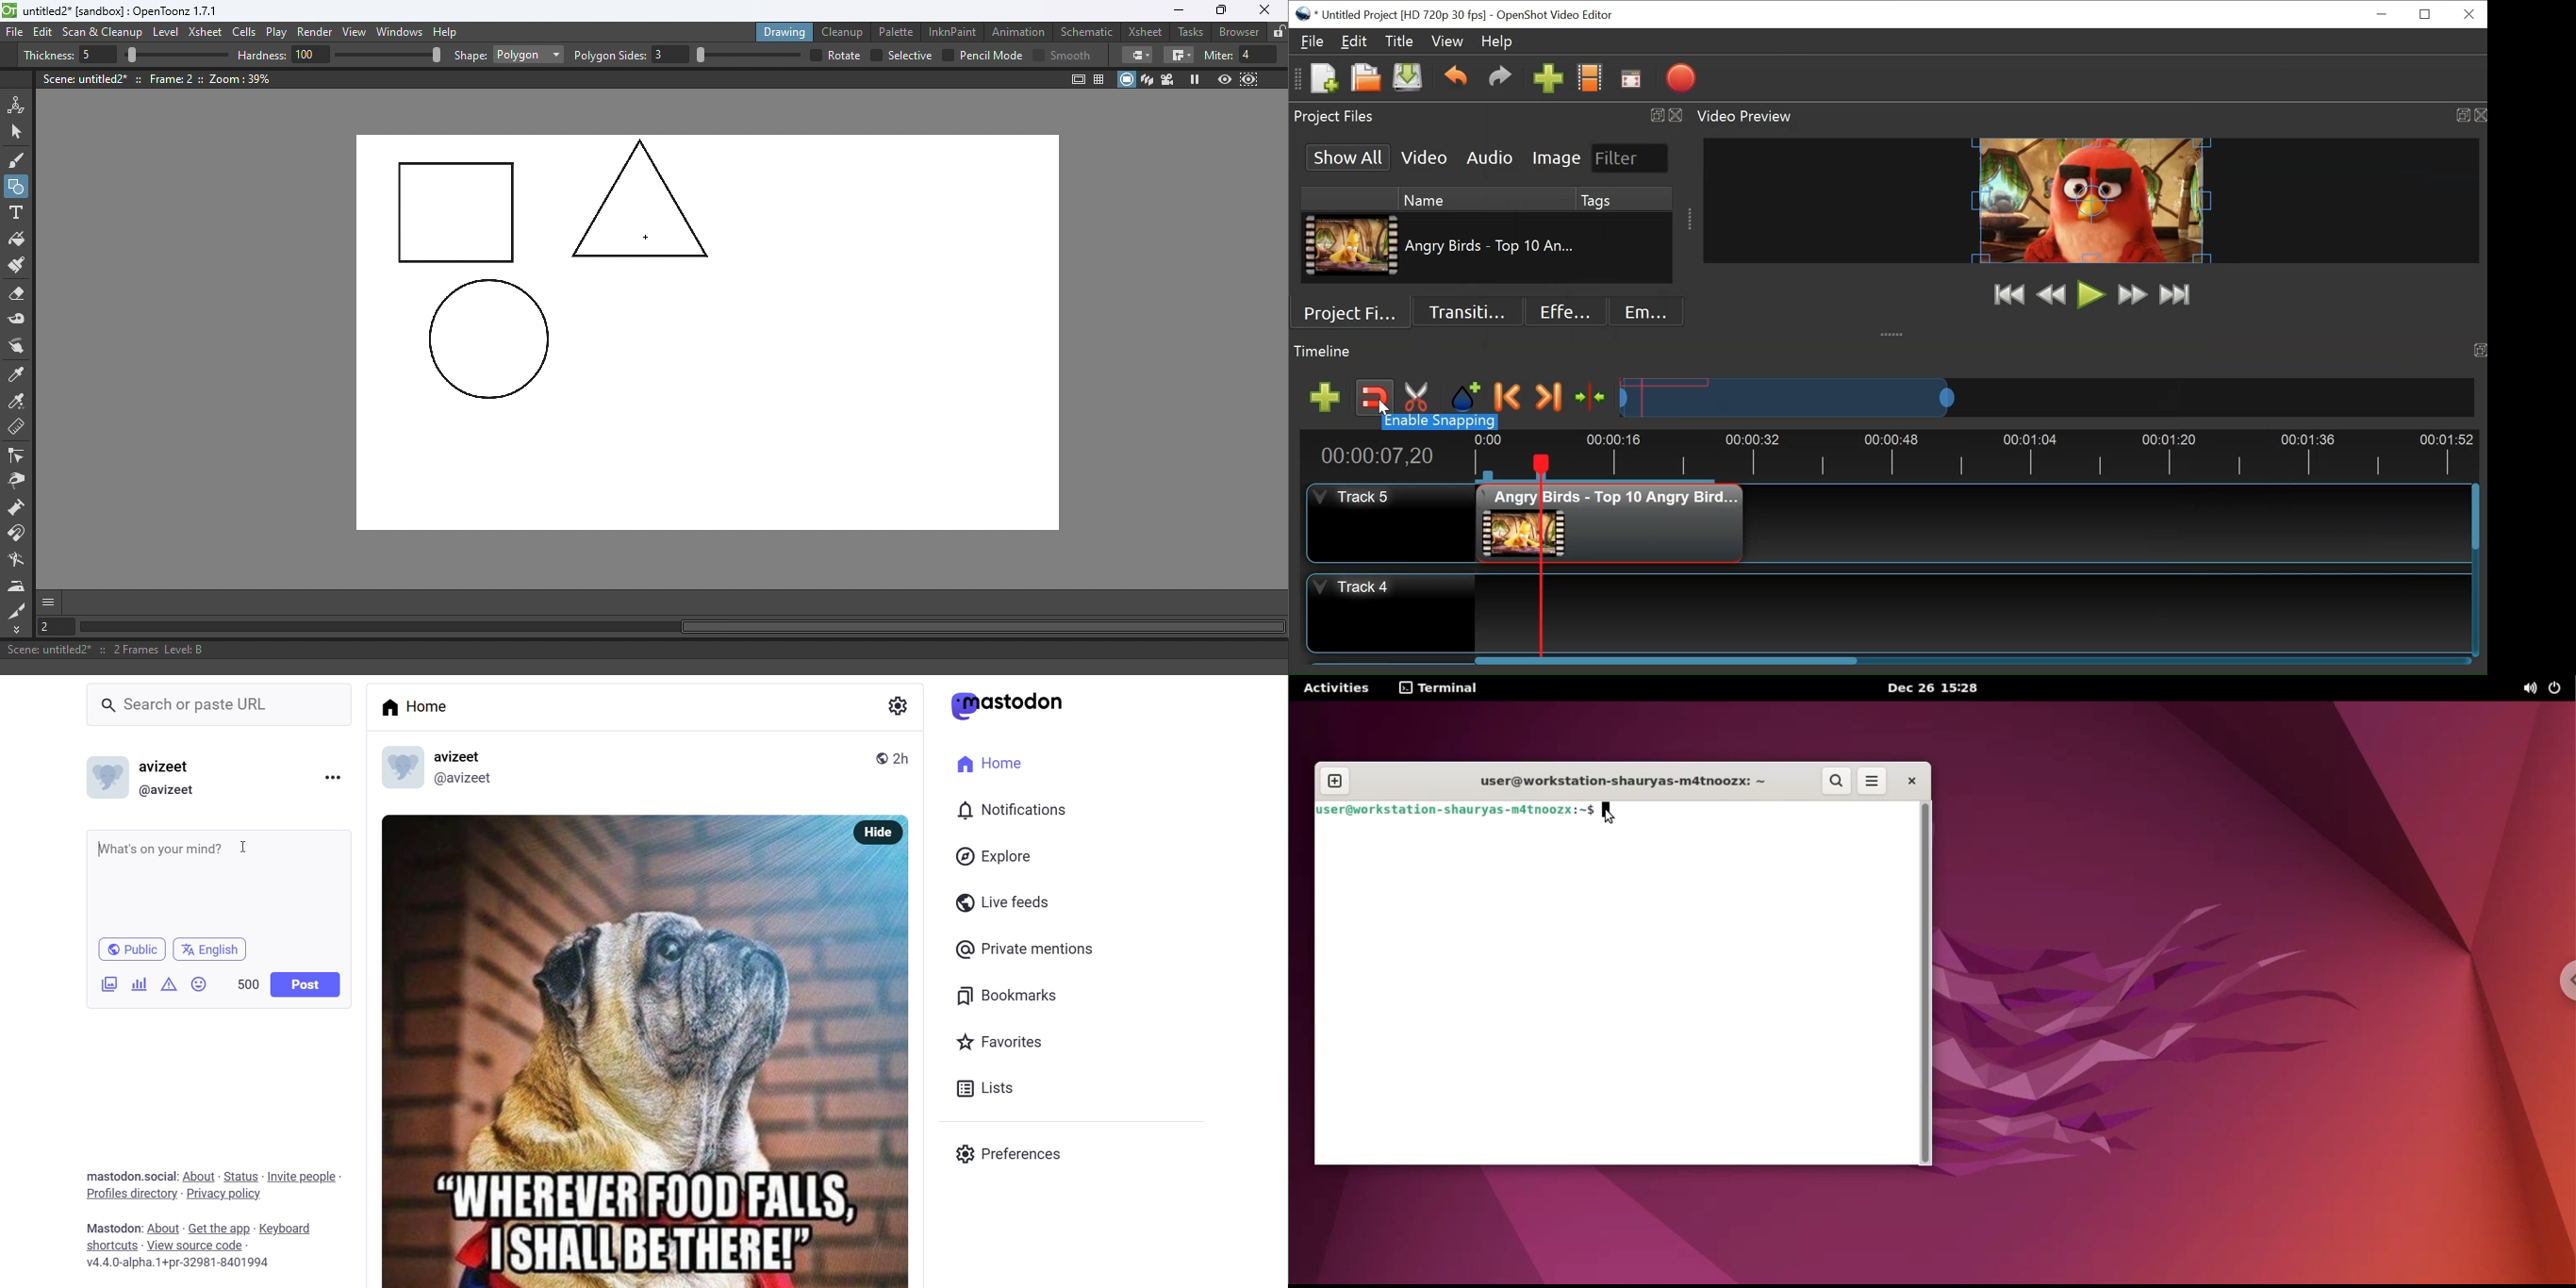 This screenshot has width=2576, height=1288. What do you see at coordinates (201, 1245) in the screenshot?
I see `Mastodon: About - Get the app - Keyboard
shortcuts - View source code
v4.4.0-alpha.1+pr-32981-8401994` at bounding box center [201, 1245].